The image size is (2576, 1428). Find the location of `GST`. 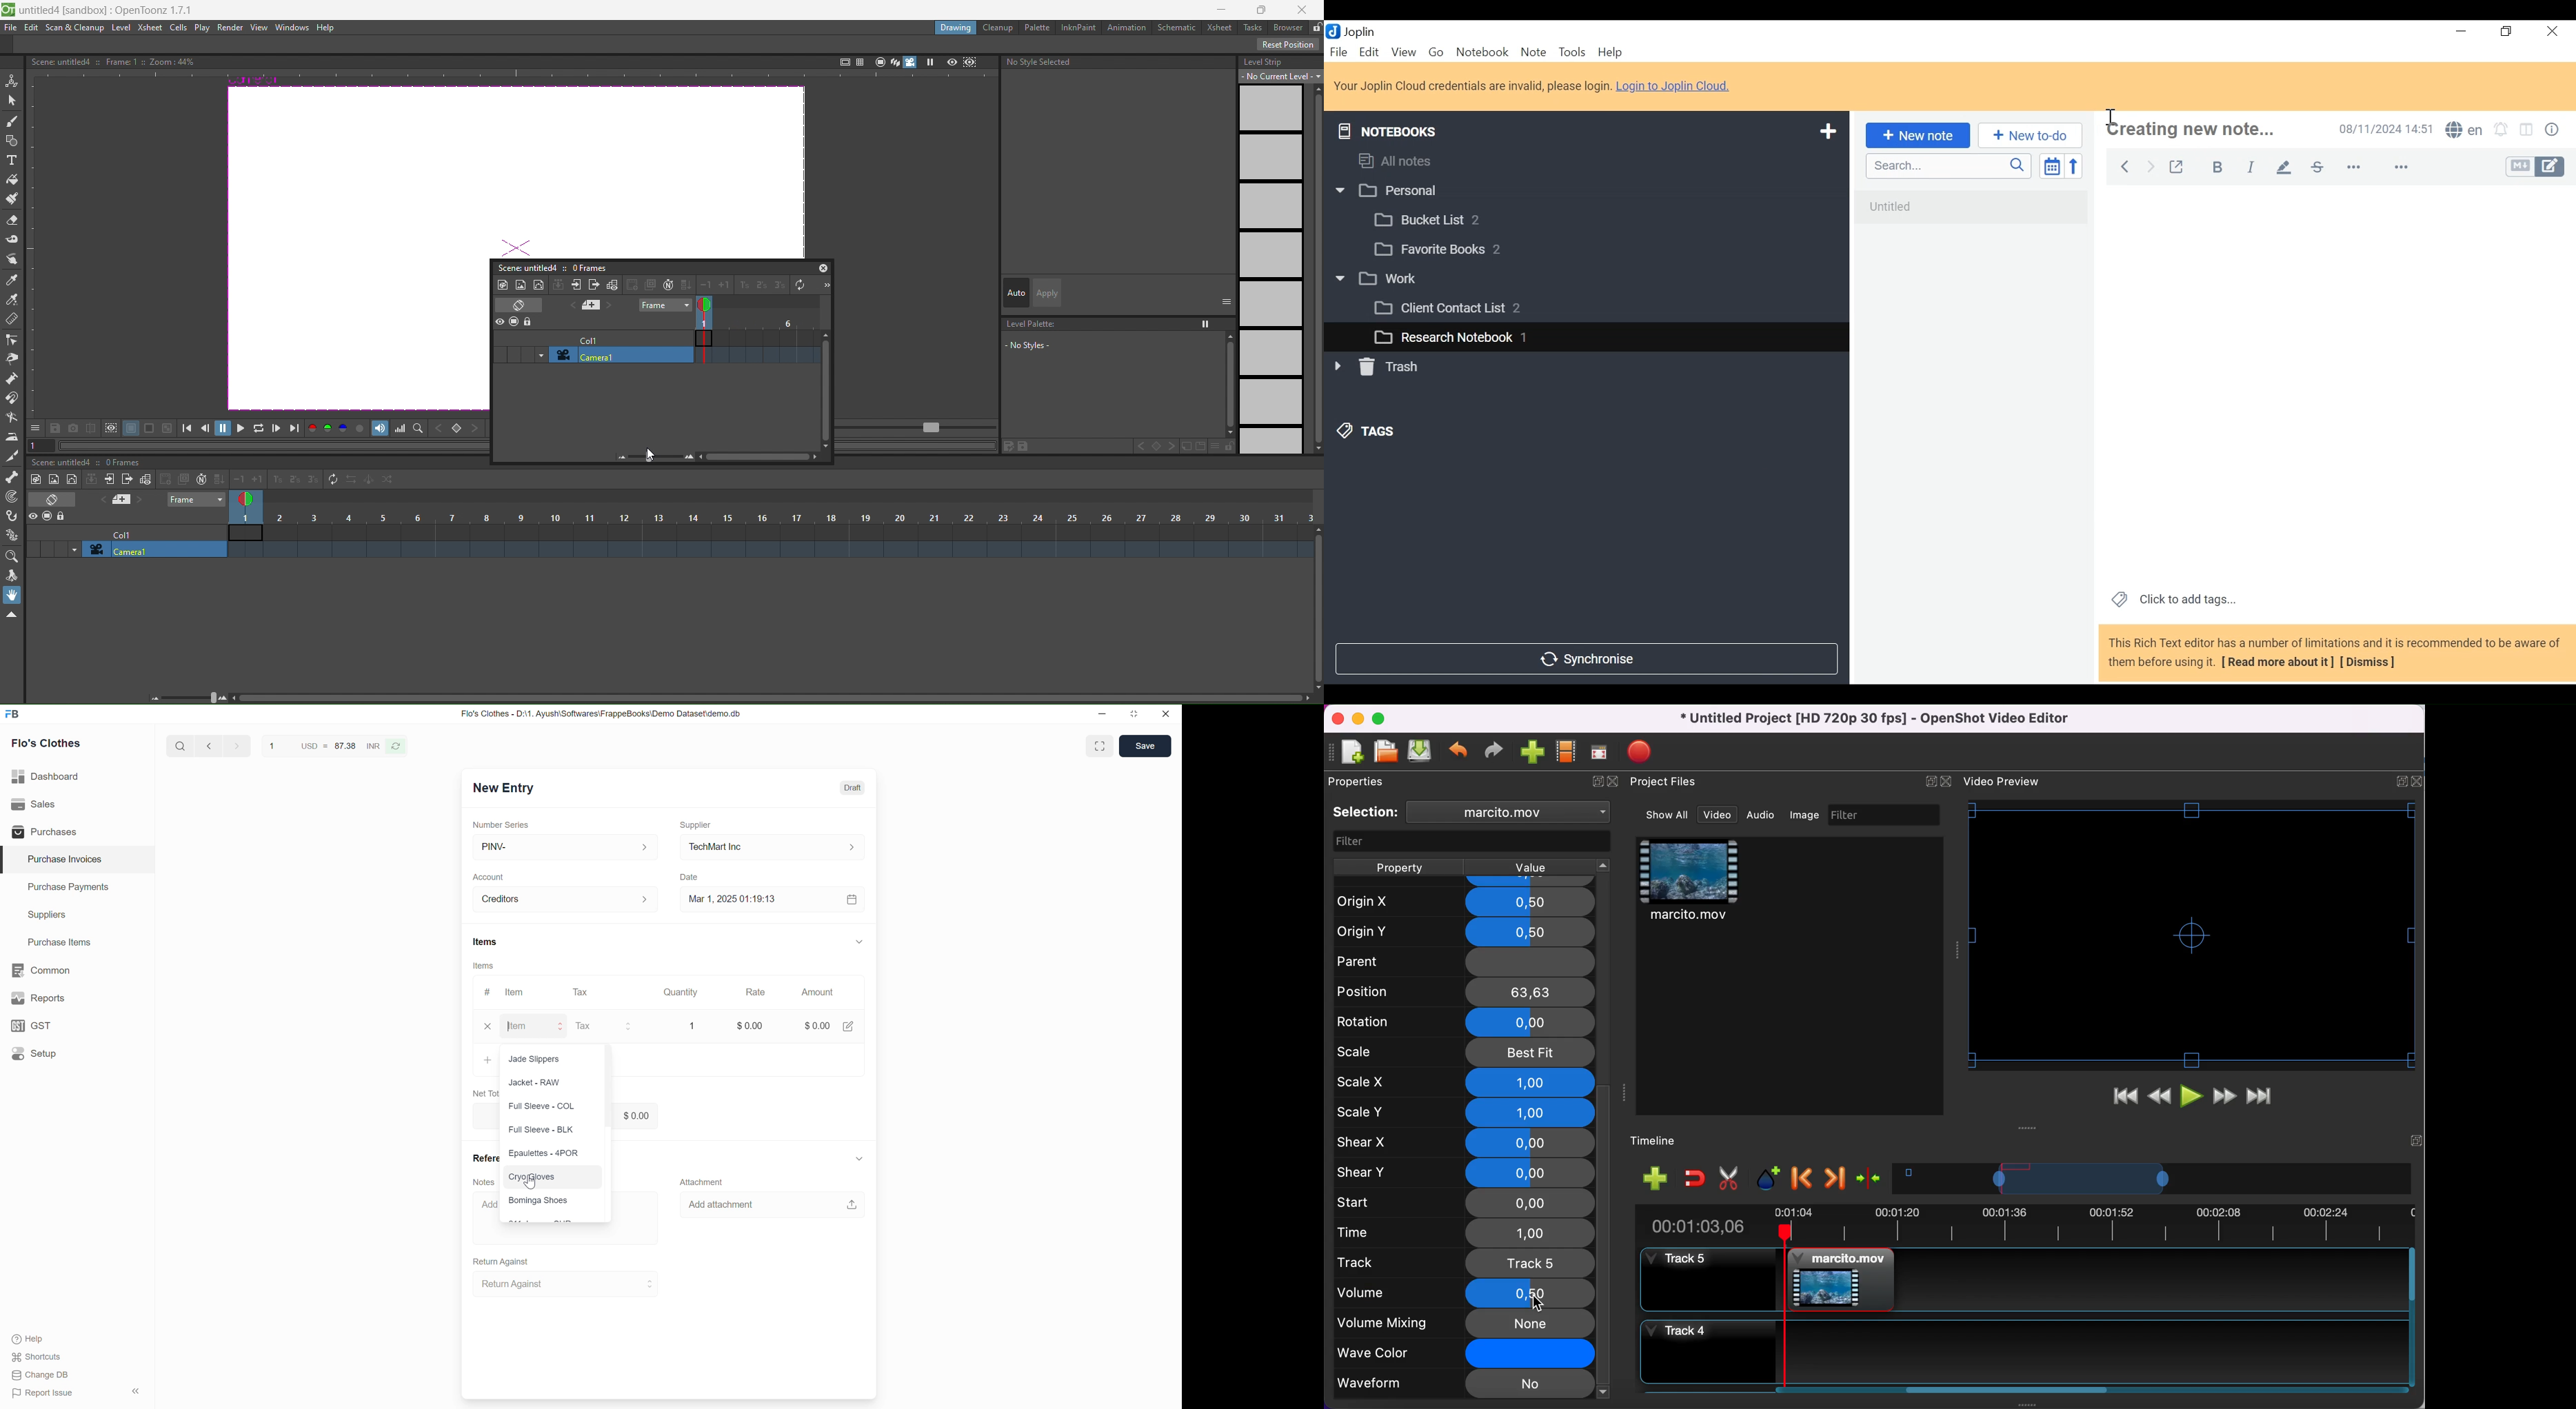

GST is located at coordinates (36, 1025).